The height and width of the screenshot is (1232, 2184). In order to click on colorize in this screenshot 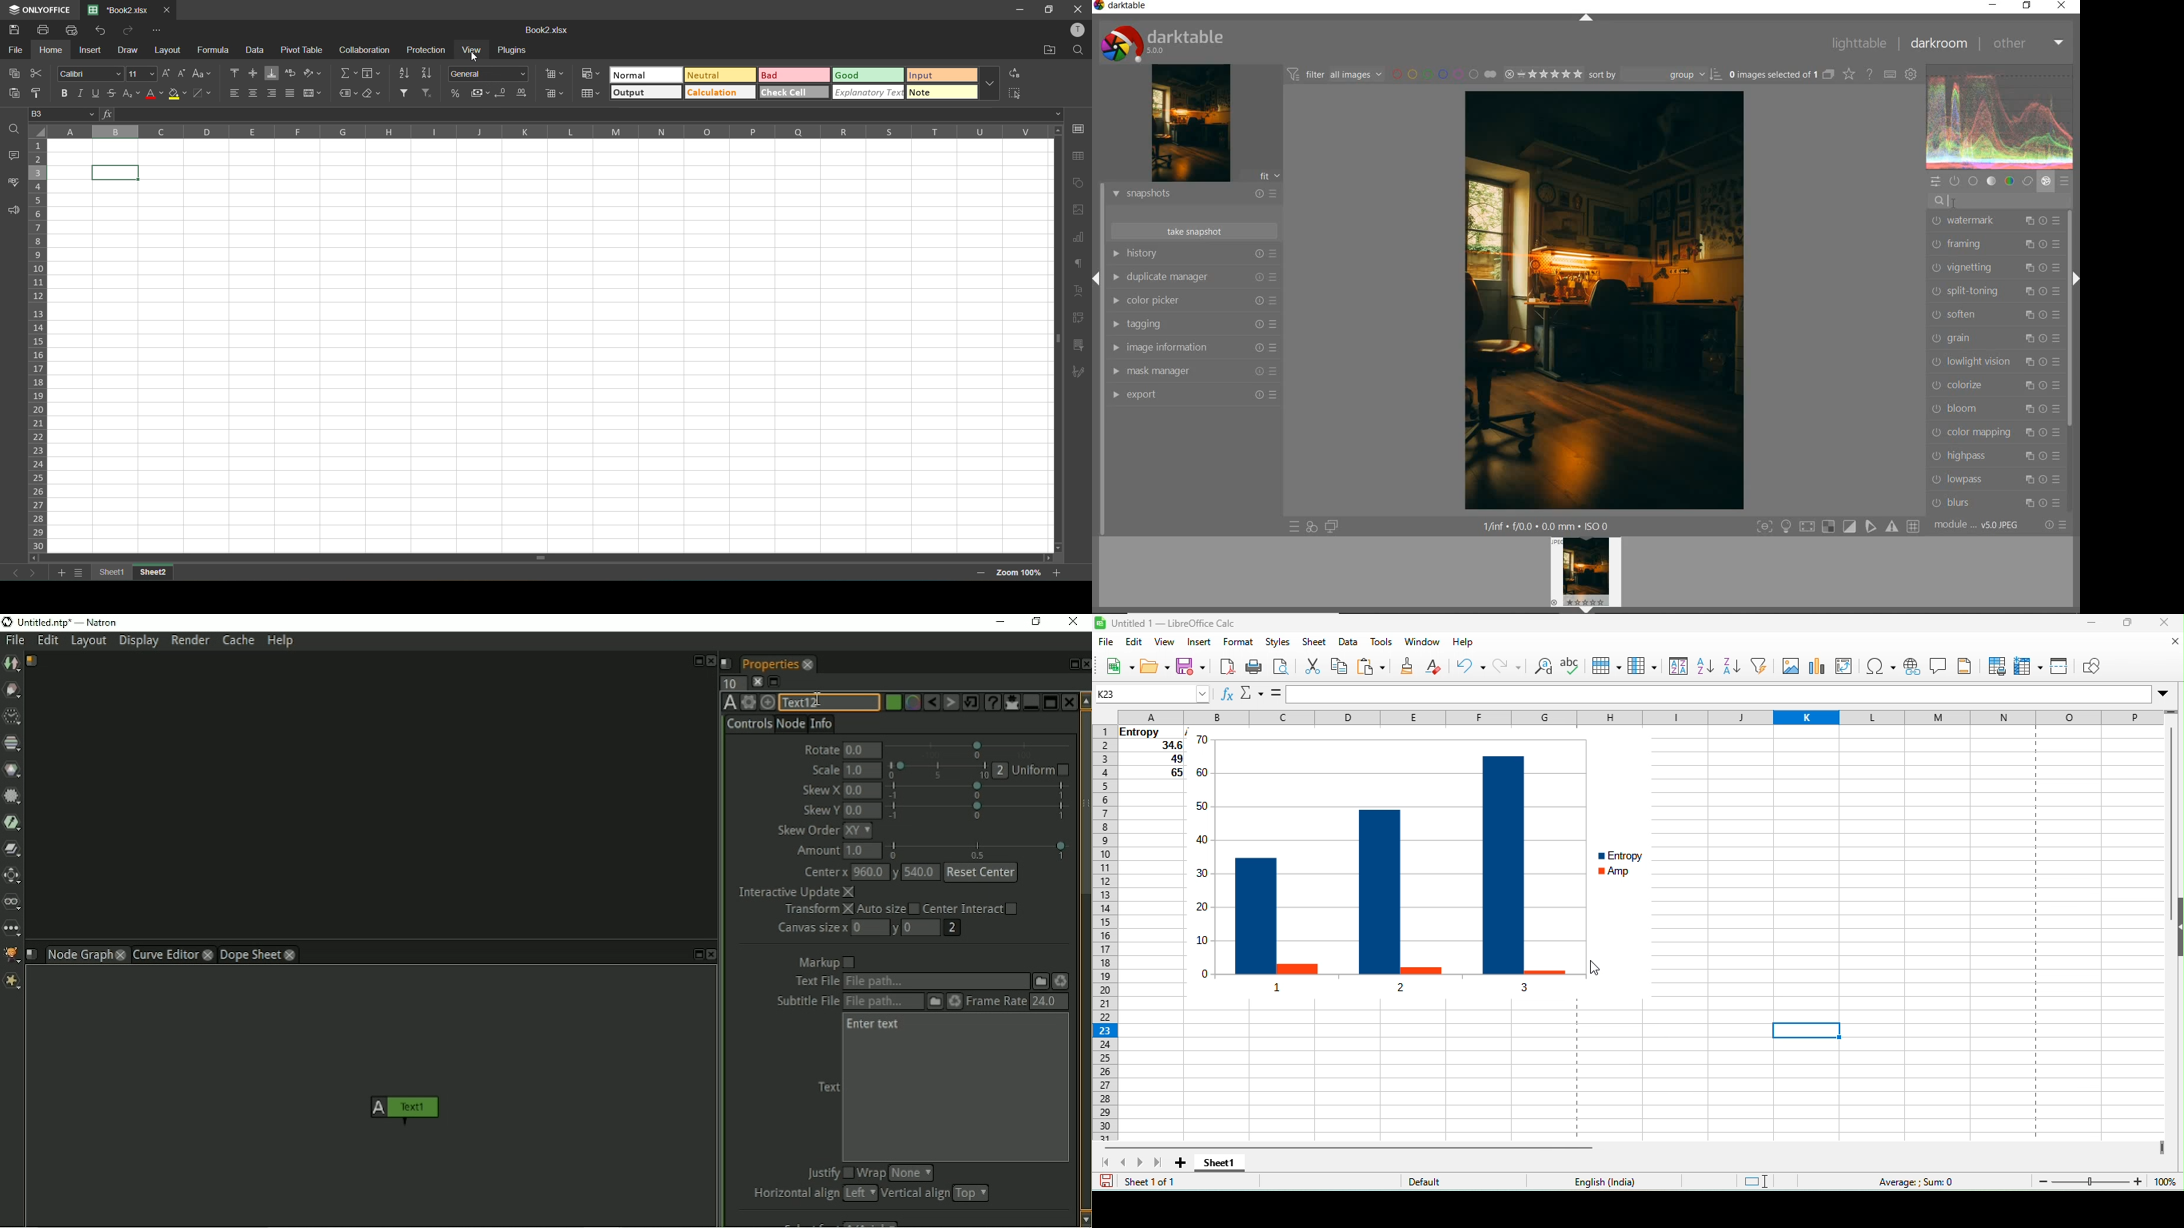, I will do `click(1994, 385)`.